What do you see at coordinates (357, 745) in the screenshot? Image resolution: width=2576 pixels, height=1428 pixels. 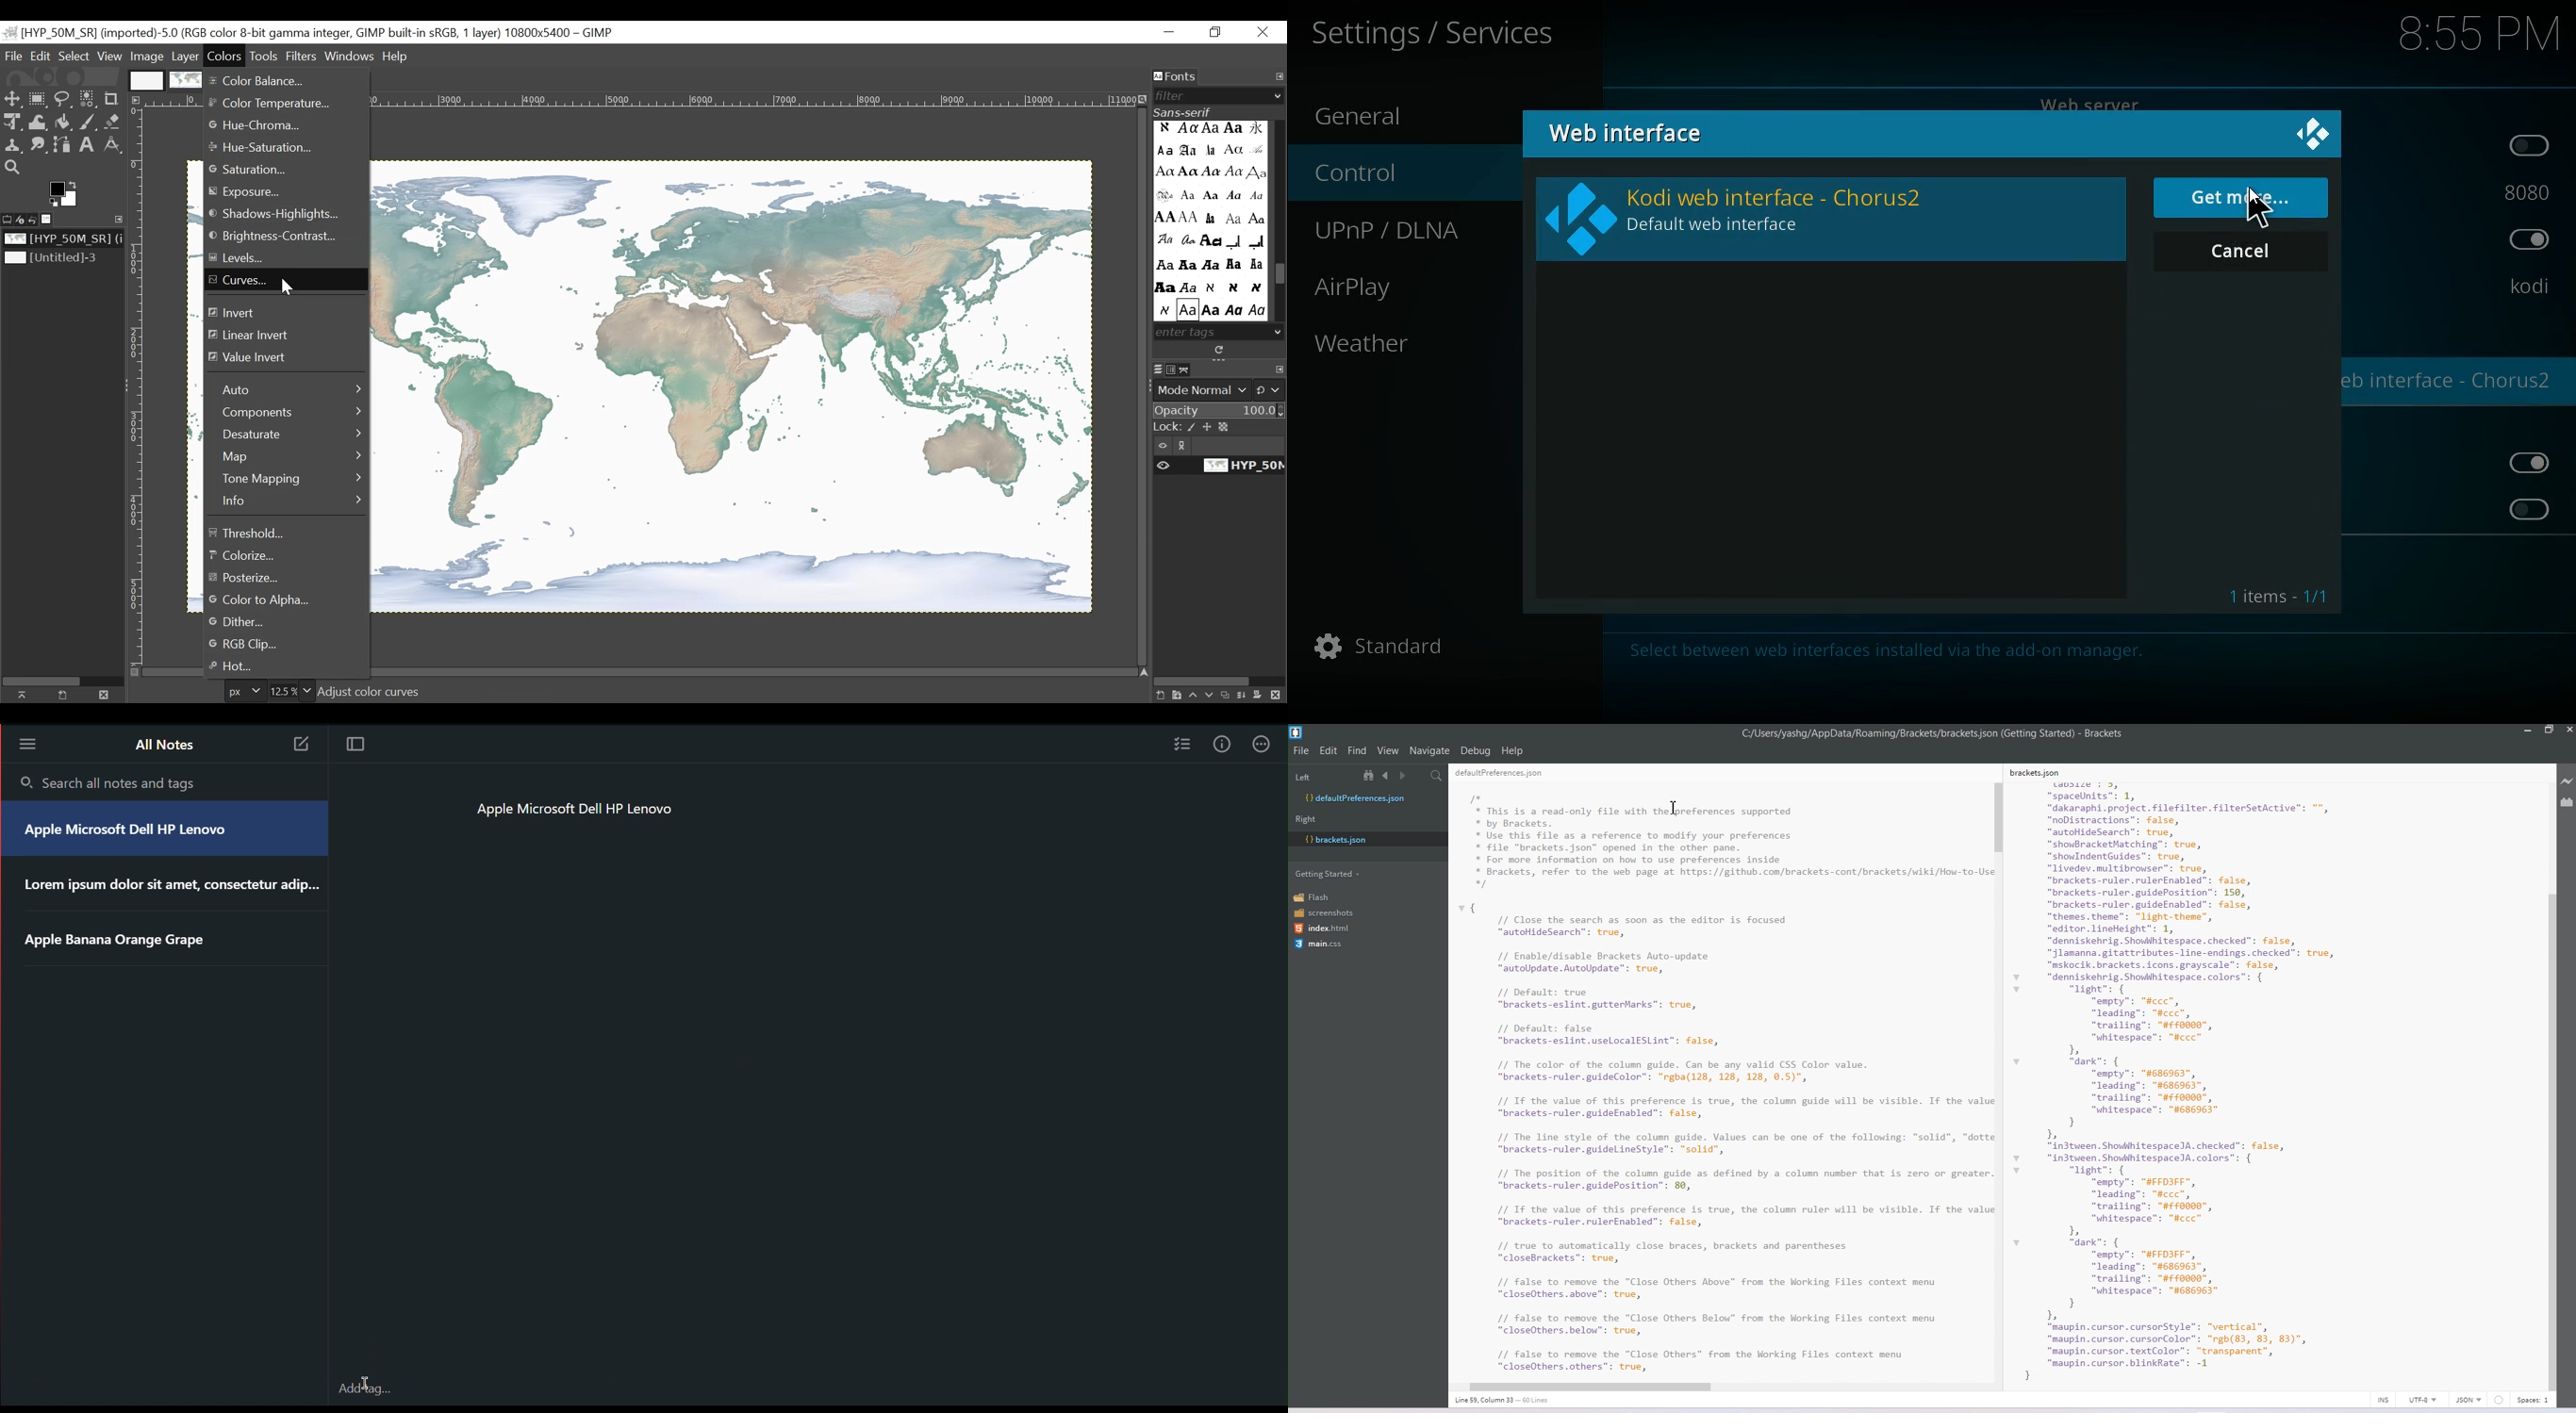 I see `Focus Mode` at bounding box center [357, 745].